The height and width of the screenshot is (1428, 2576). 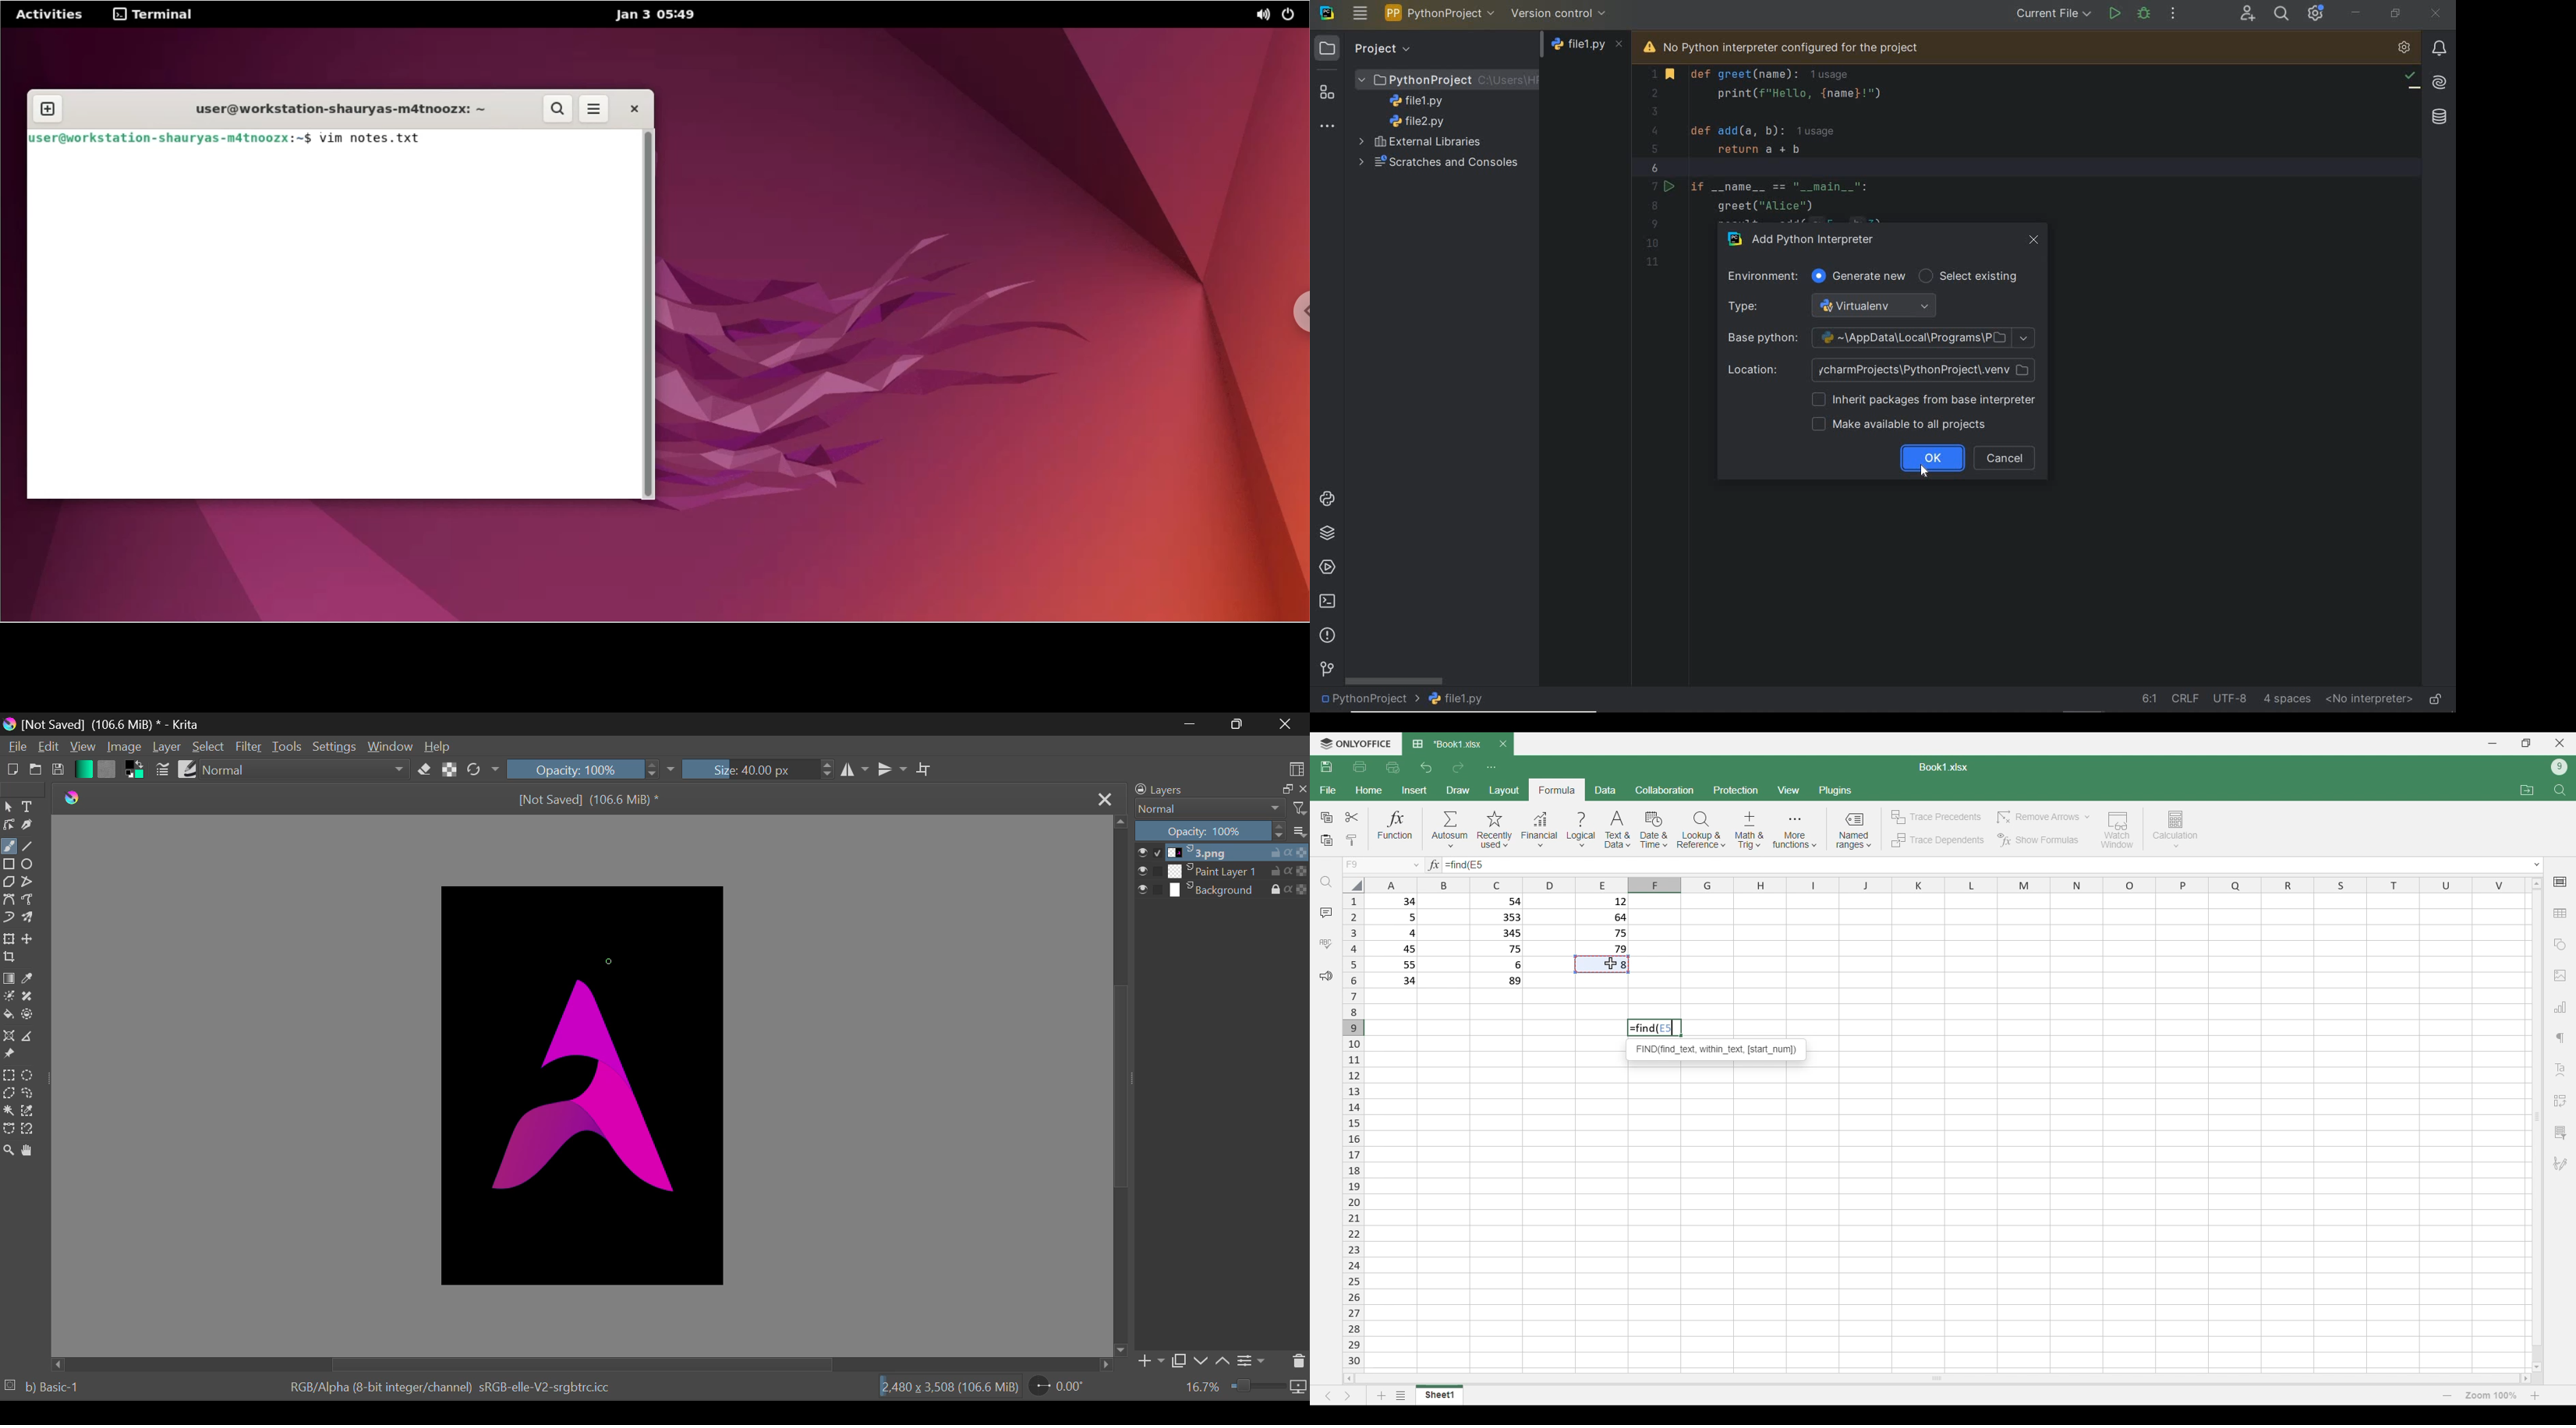 I want to click on python consoles, so click(x=1326, y=498).